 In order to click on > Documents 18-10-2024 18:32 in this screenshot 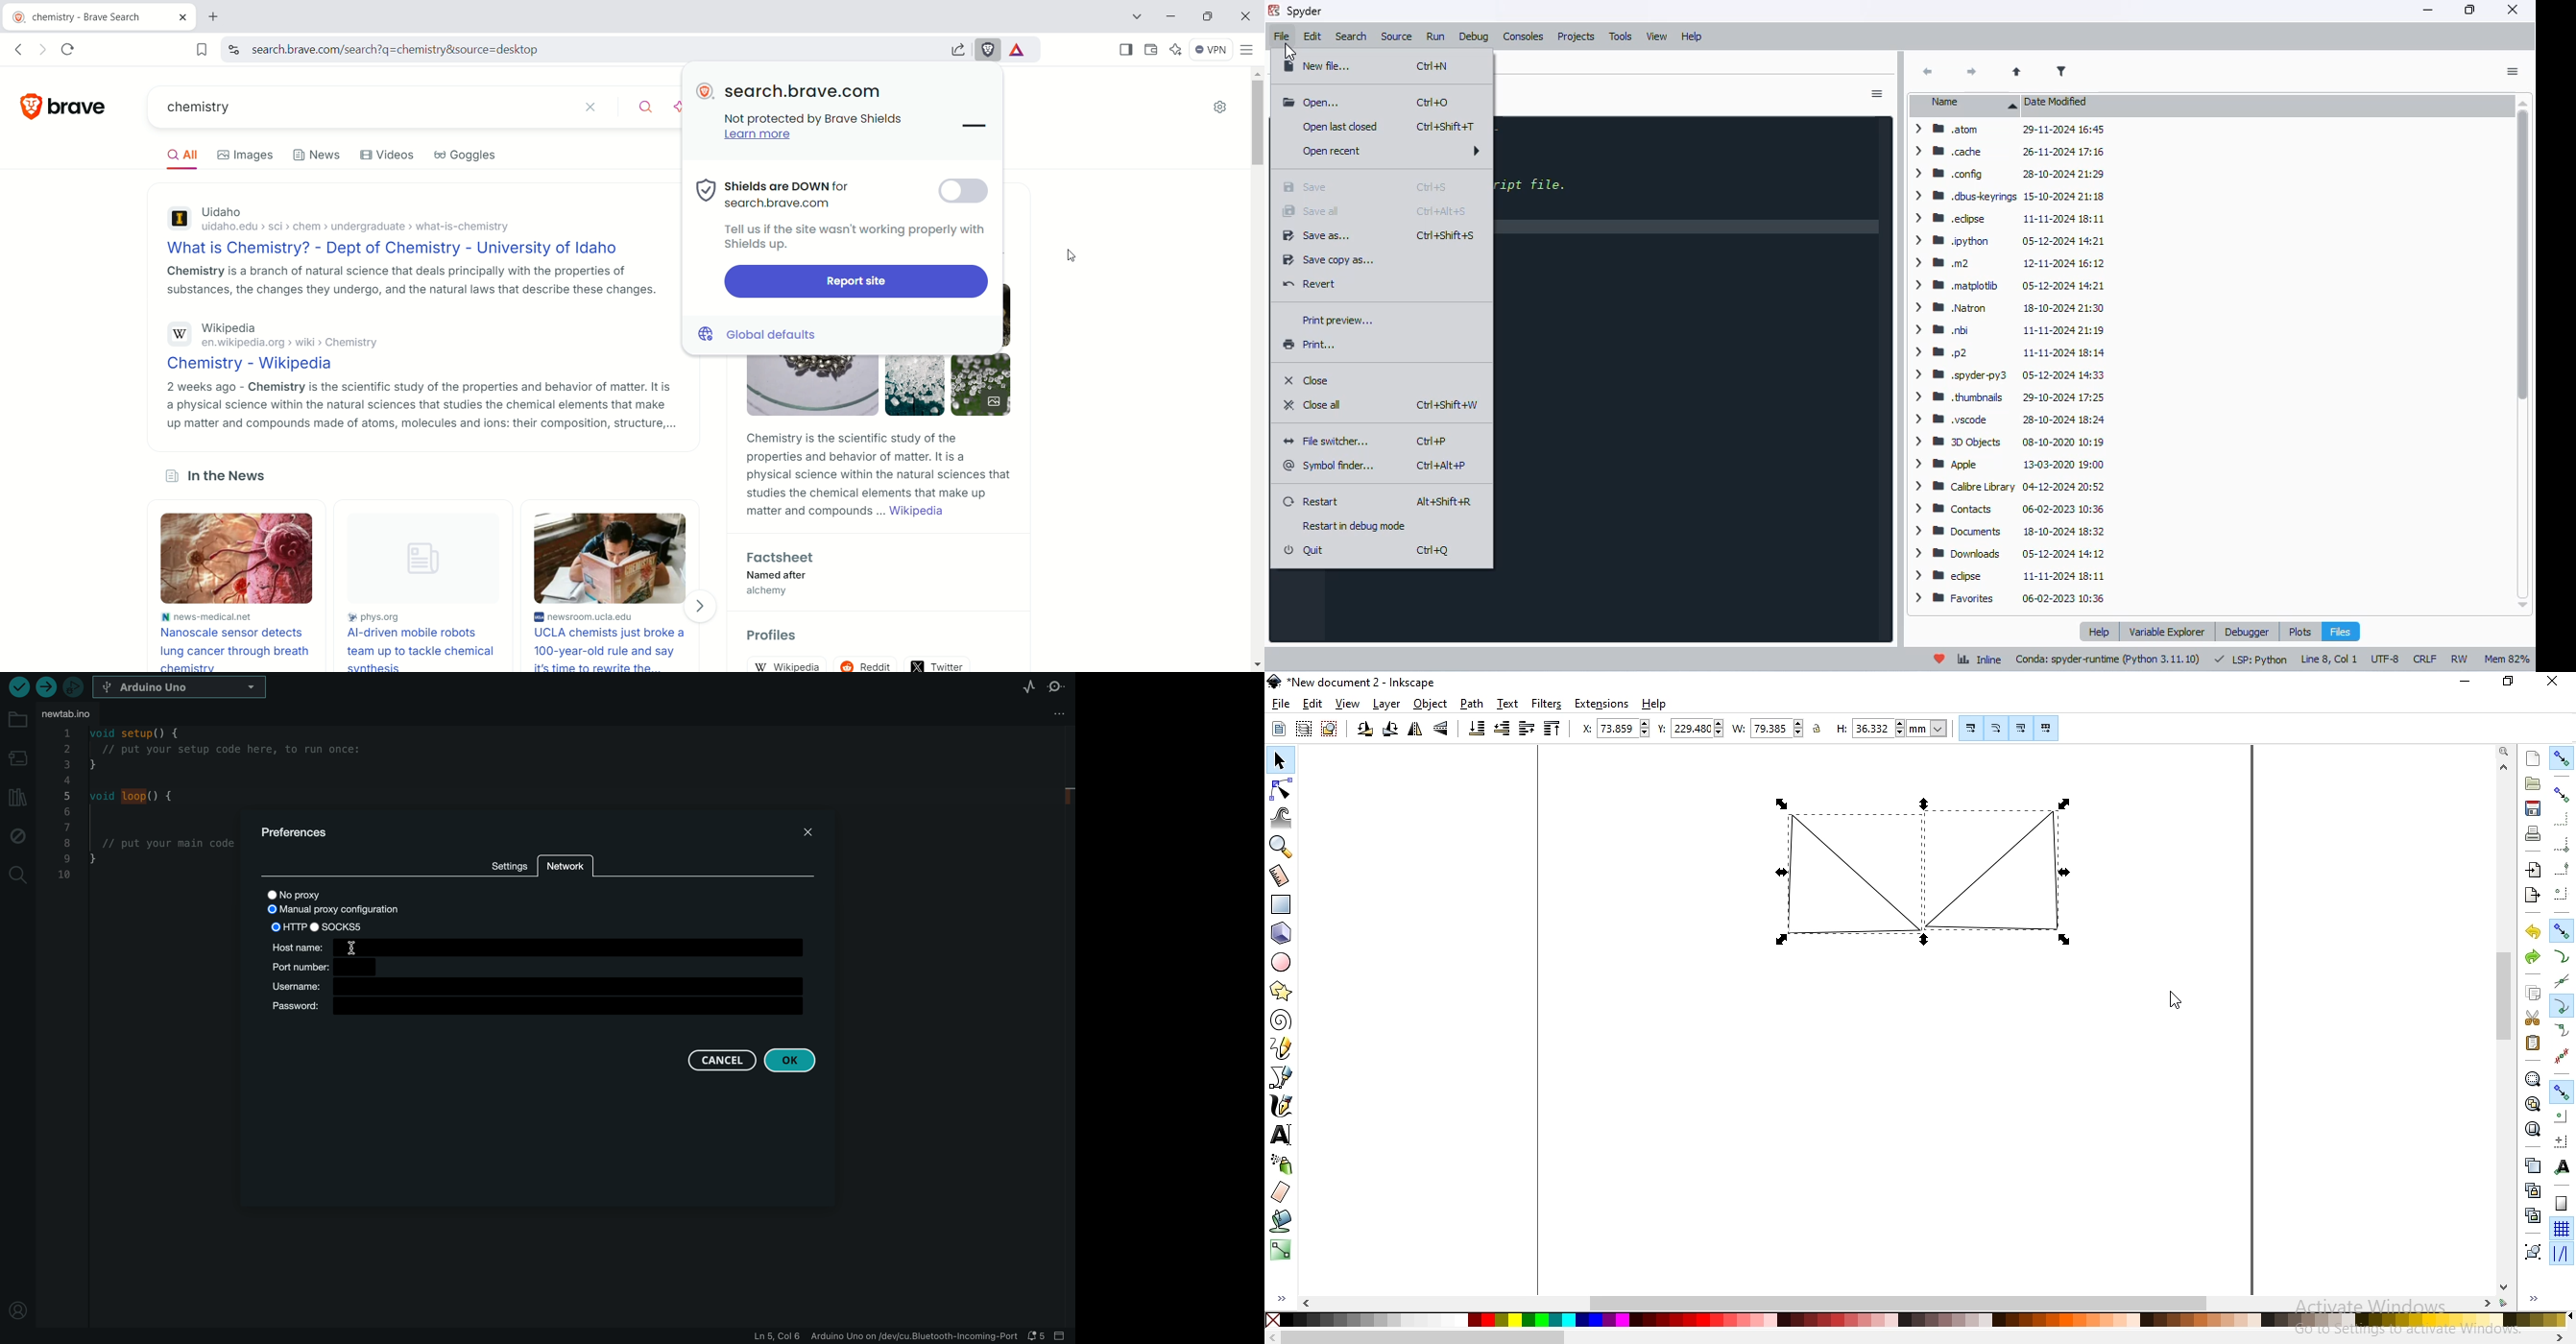, I will do `click(2006, 531)`.